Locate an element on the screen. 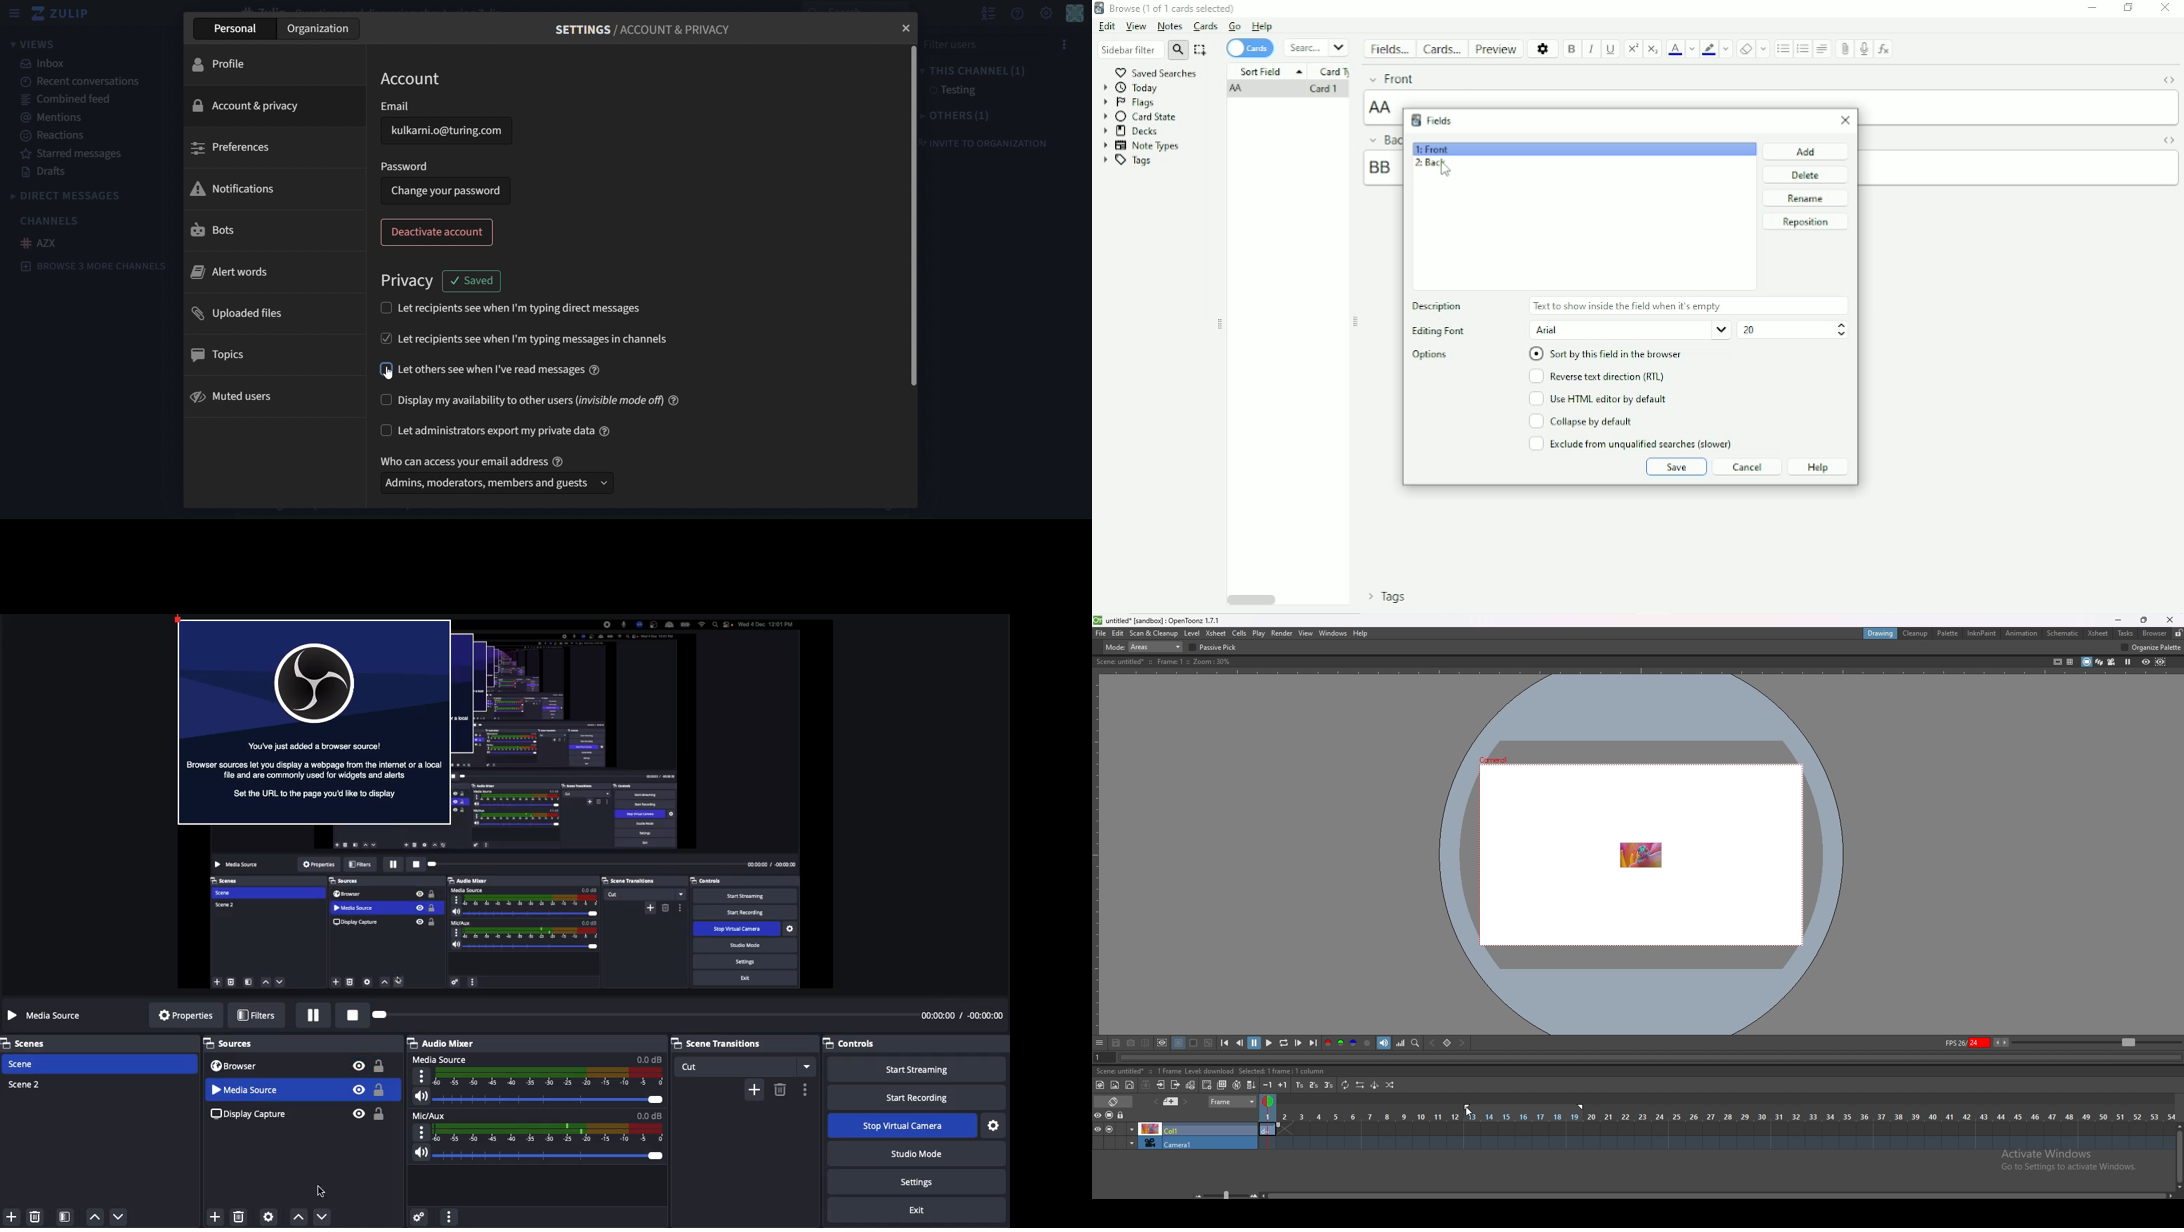 This screenshot has height=1232, width=2184. others is located at coordinates (962, 115).